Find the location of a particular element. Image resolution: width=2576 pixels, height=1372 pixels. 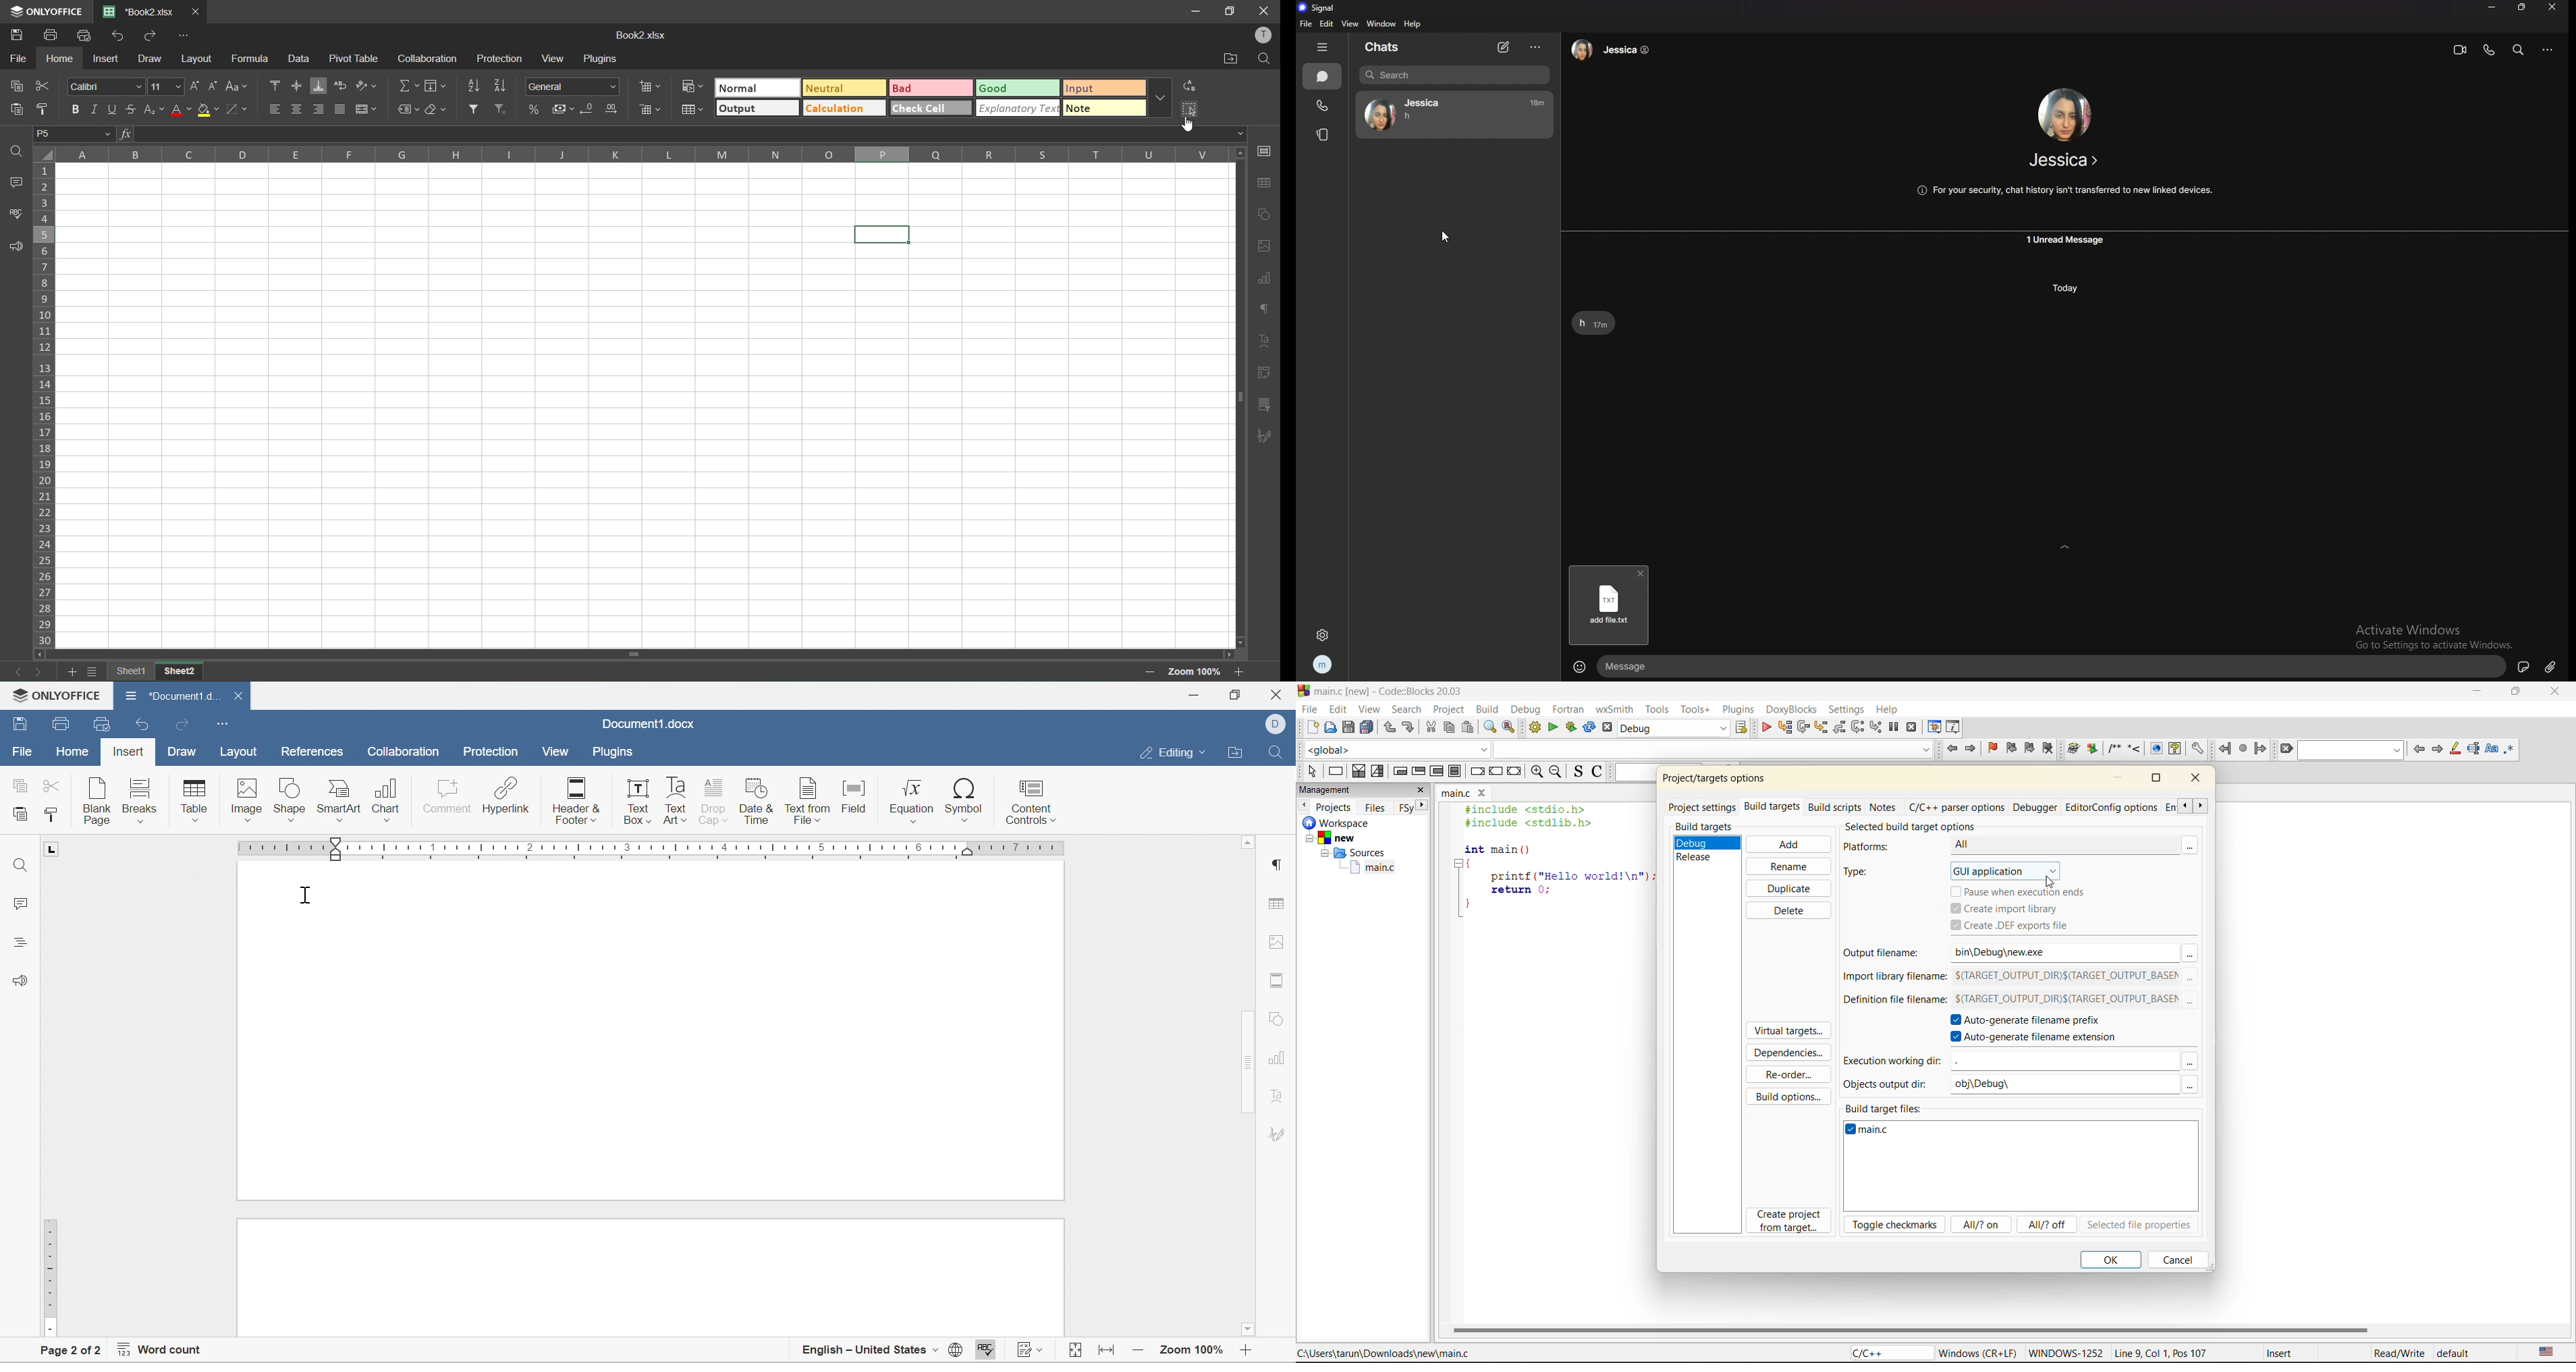

signature is located at coordinates (1265, 437).